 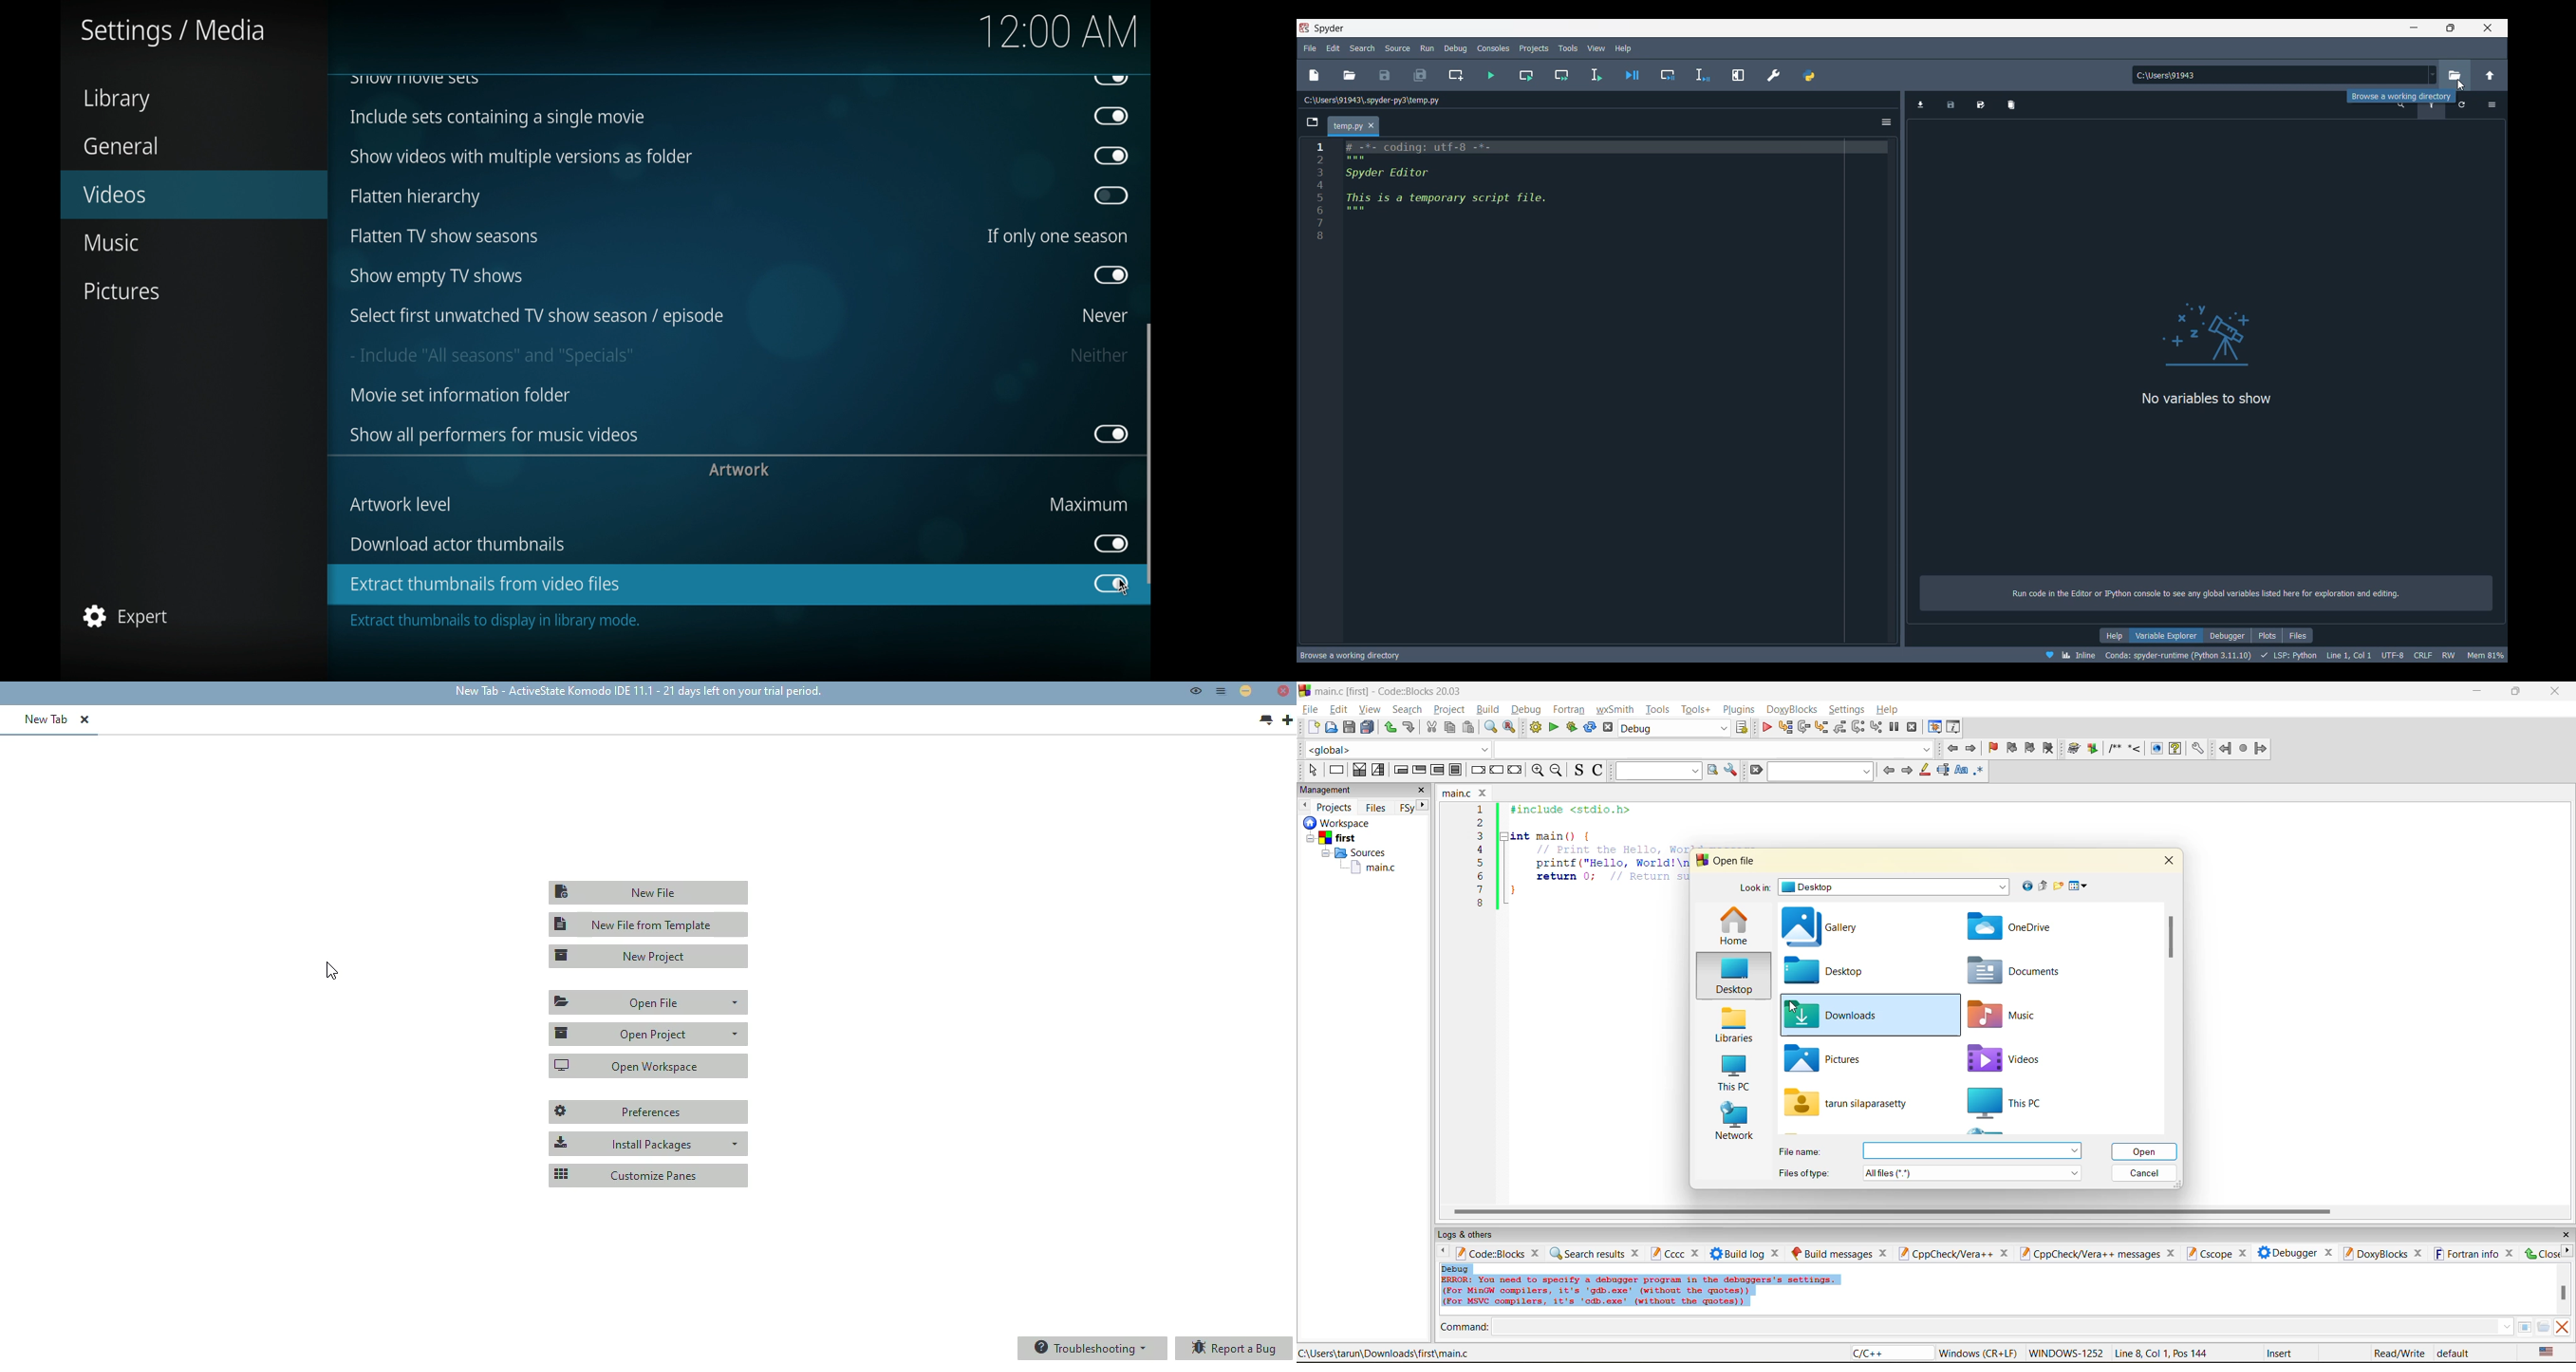 What do you see at coordinates (1935, 728) in the screenshot?
I see `debugging windows` at bounding box center [1935, 728].